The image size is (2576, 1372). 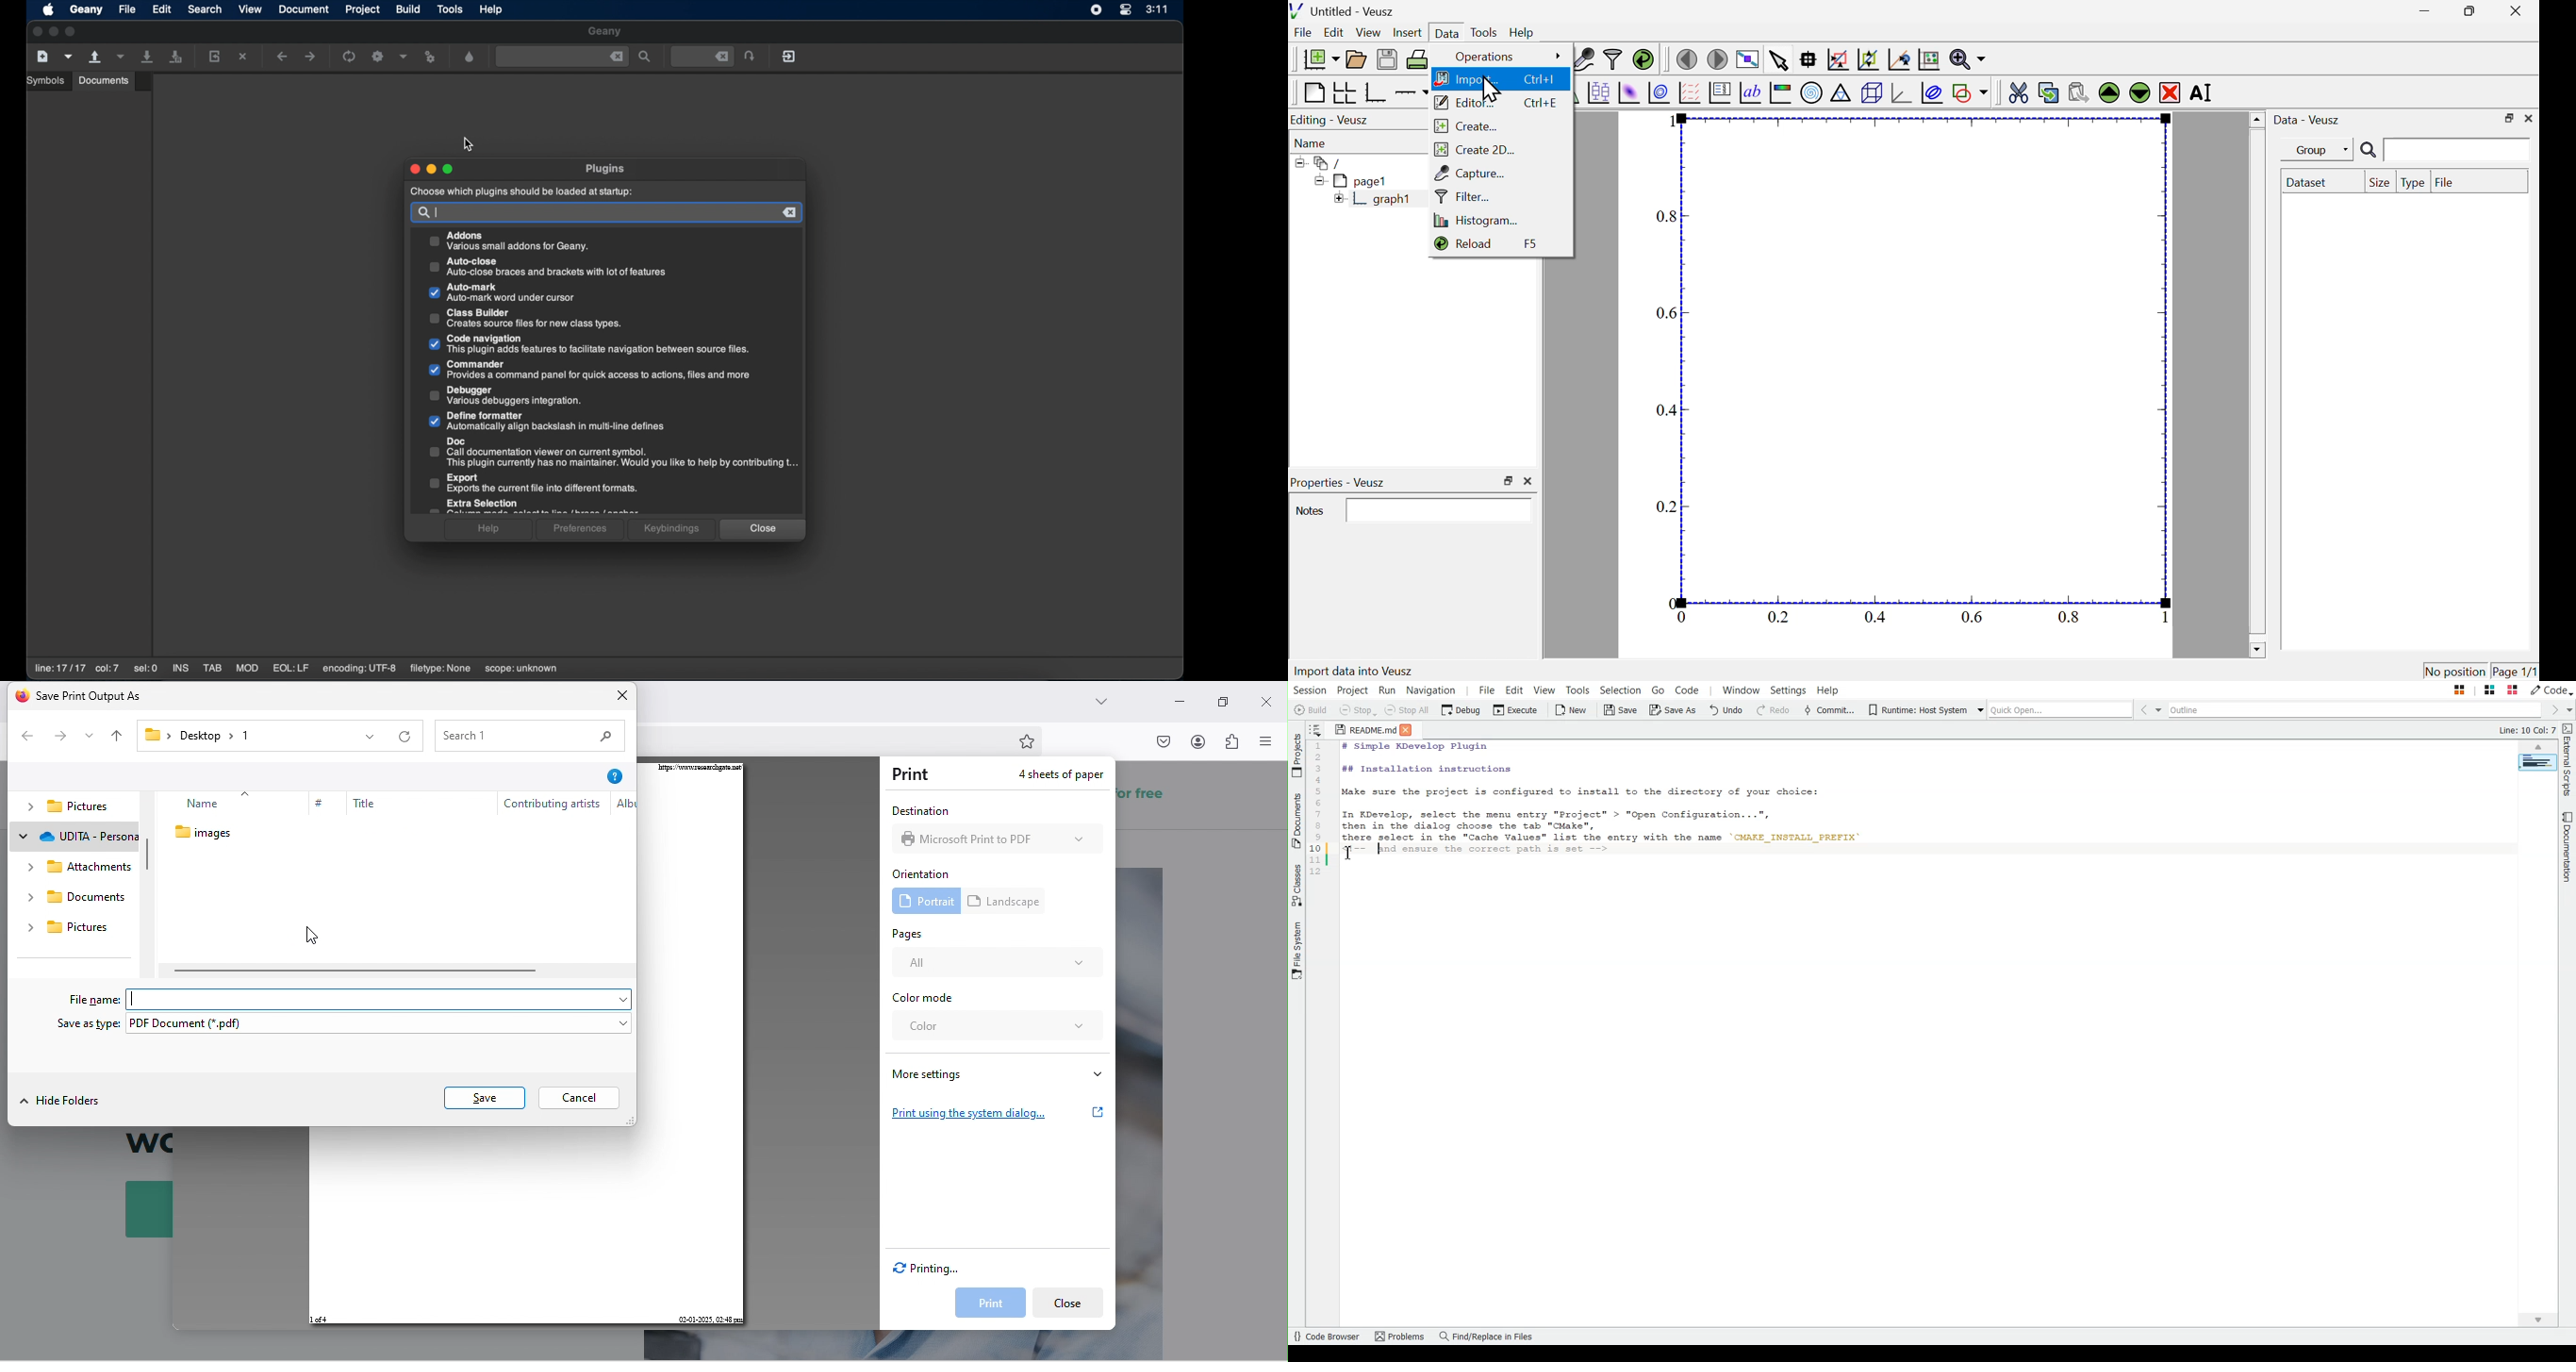 I want to click on orientation, so click(x=925, y=872).